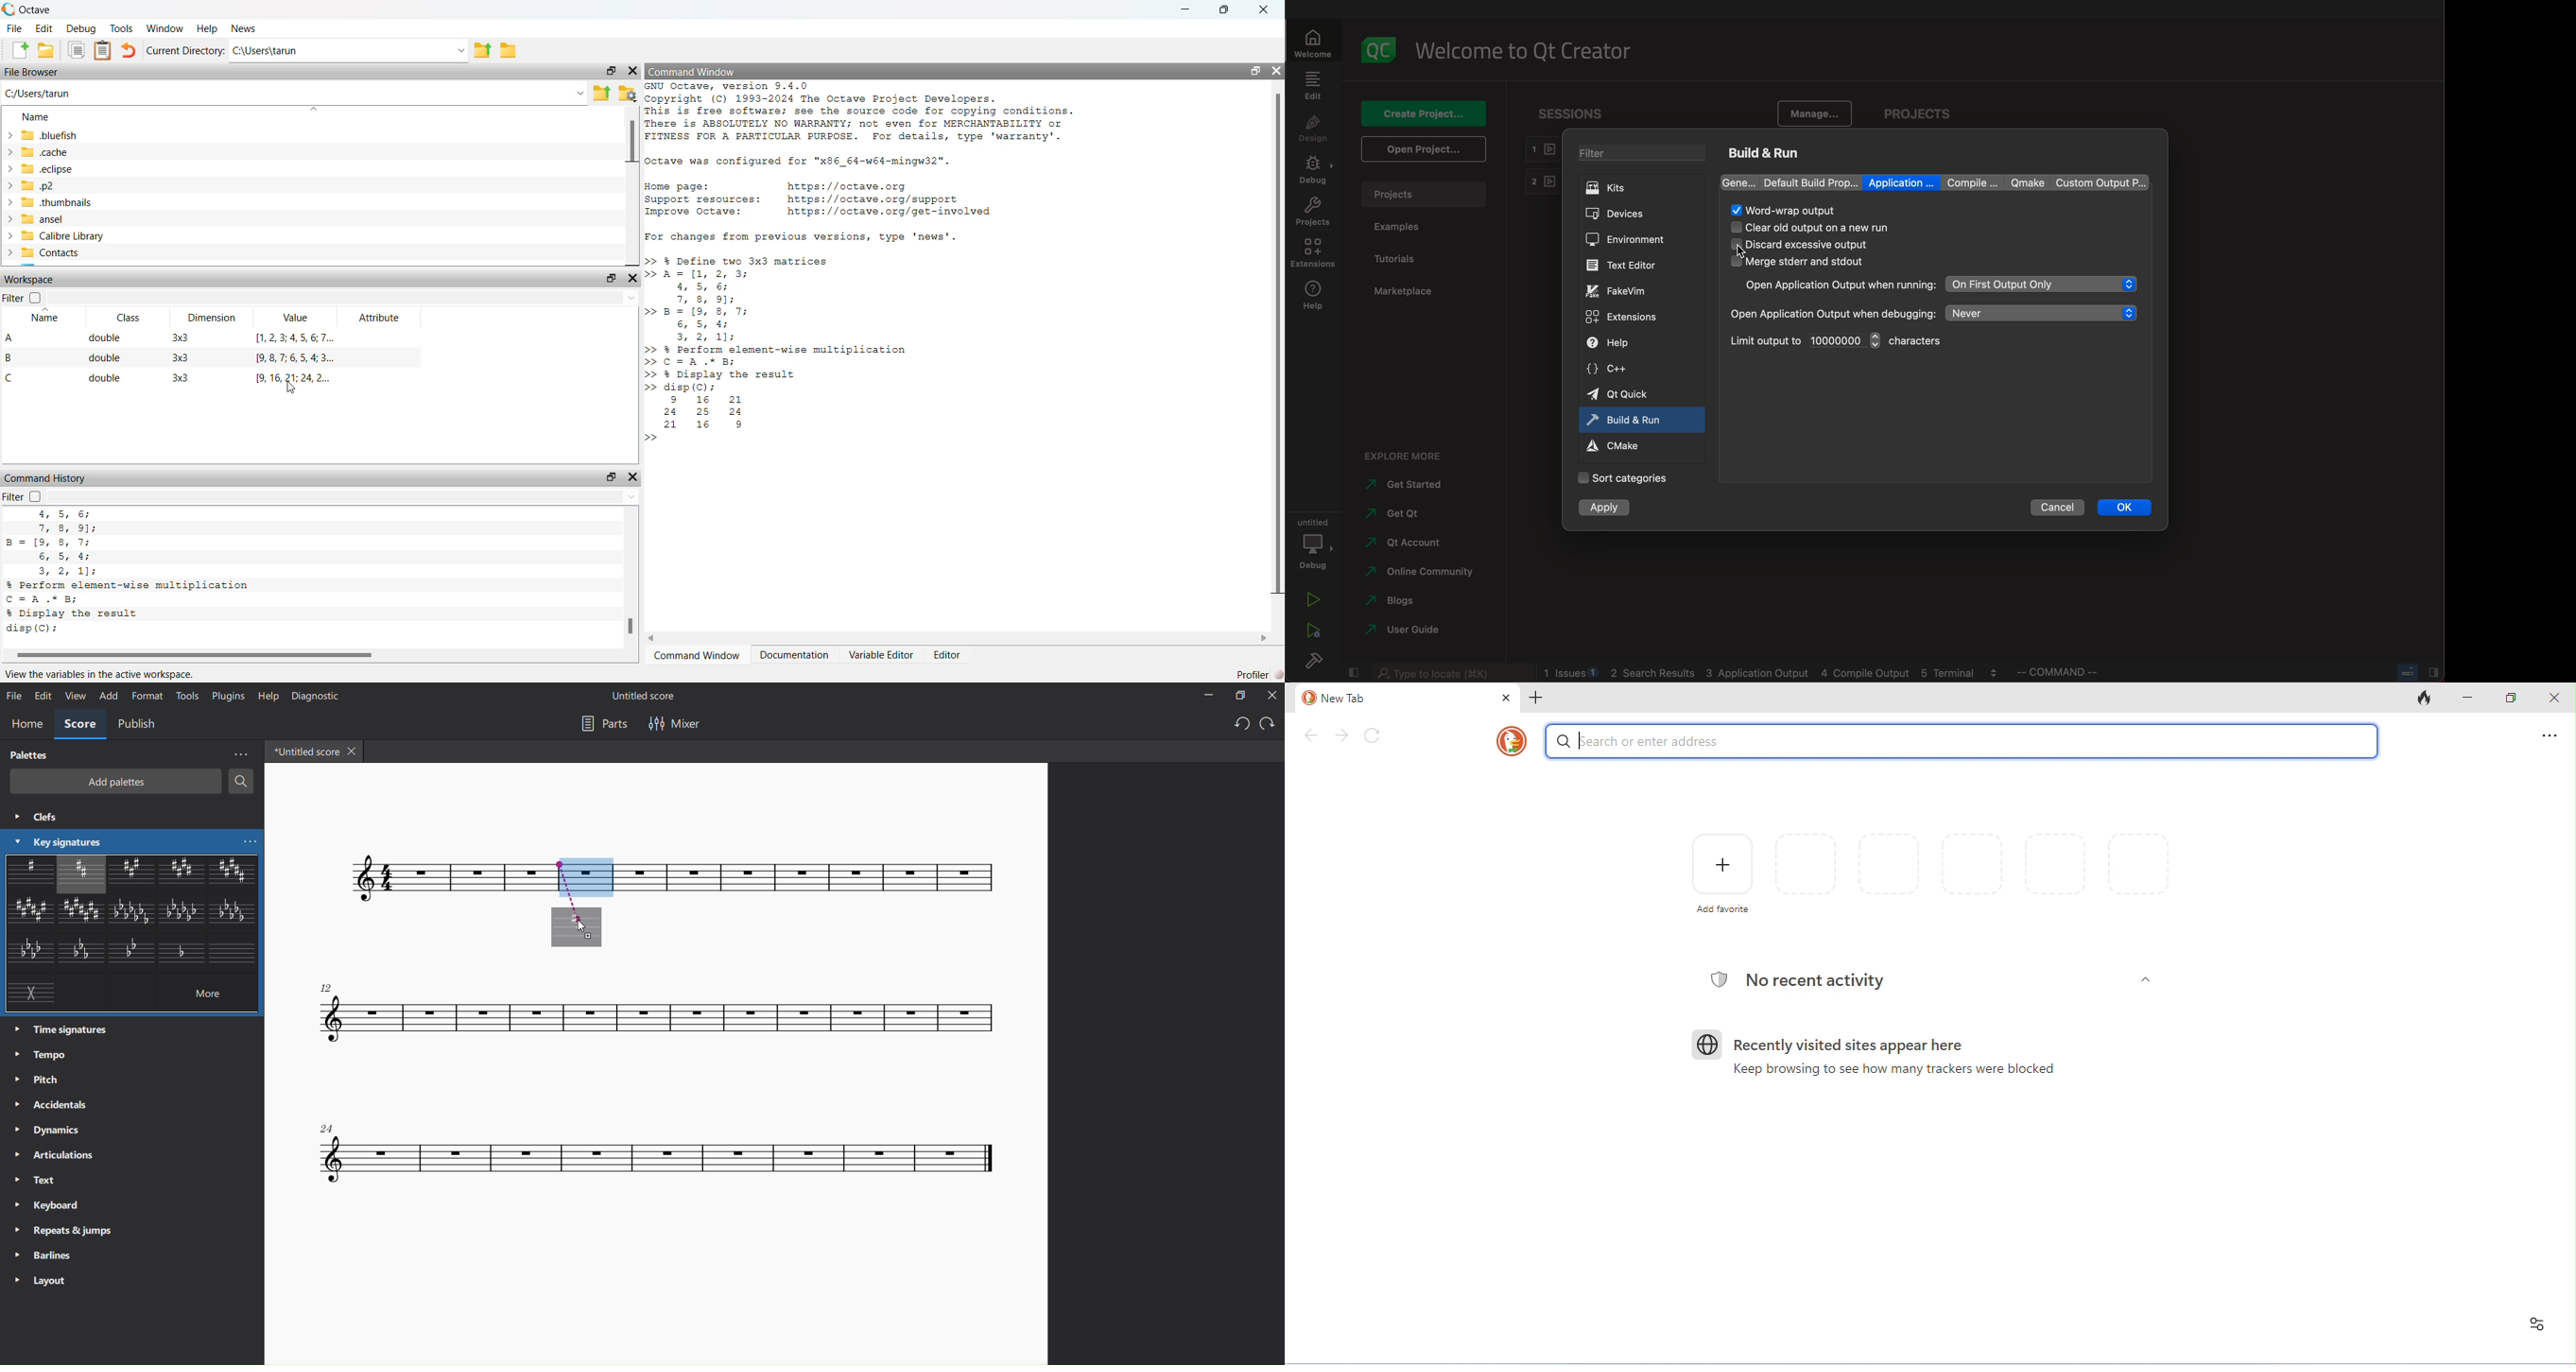 This screenshot has width=2576, height=1372. Describe the element at coordinates (1406, 292) in the screenshot. I see `marketplace` at that location.